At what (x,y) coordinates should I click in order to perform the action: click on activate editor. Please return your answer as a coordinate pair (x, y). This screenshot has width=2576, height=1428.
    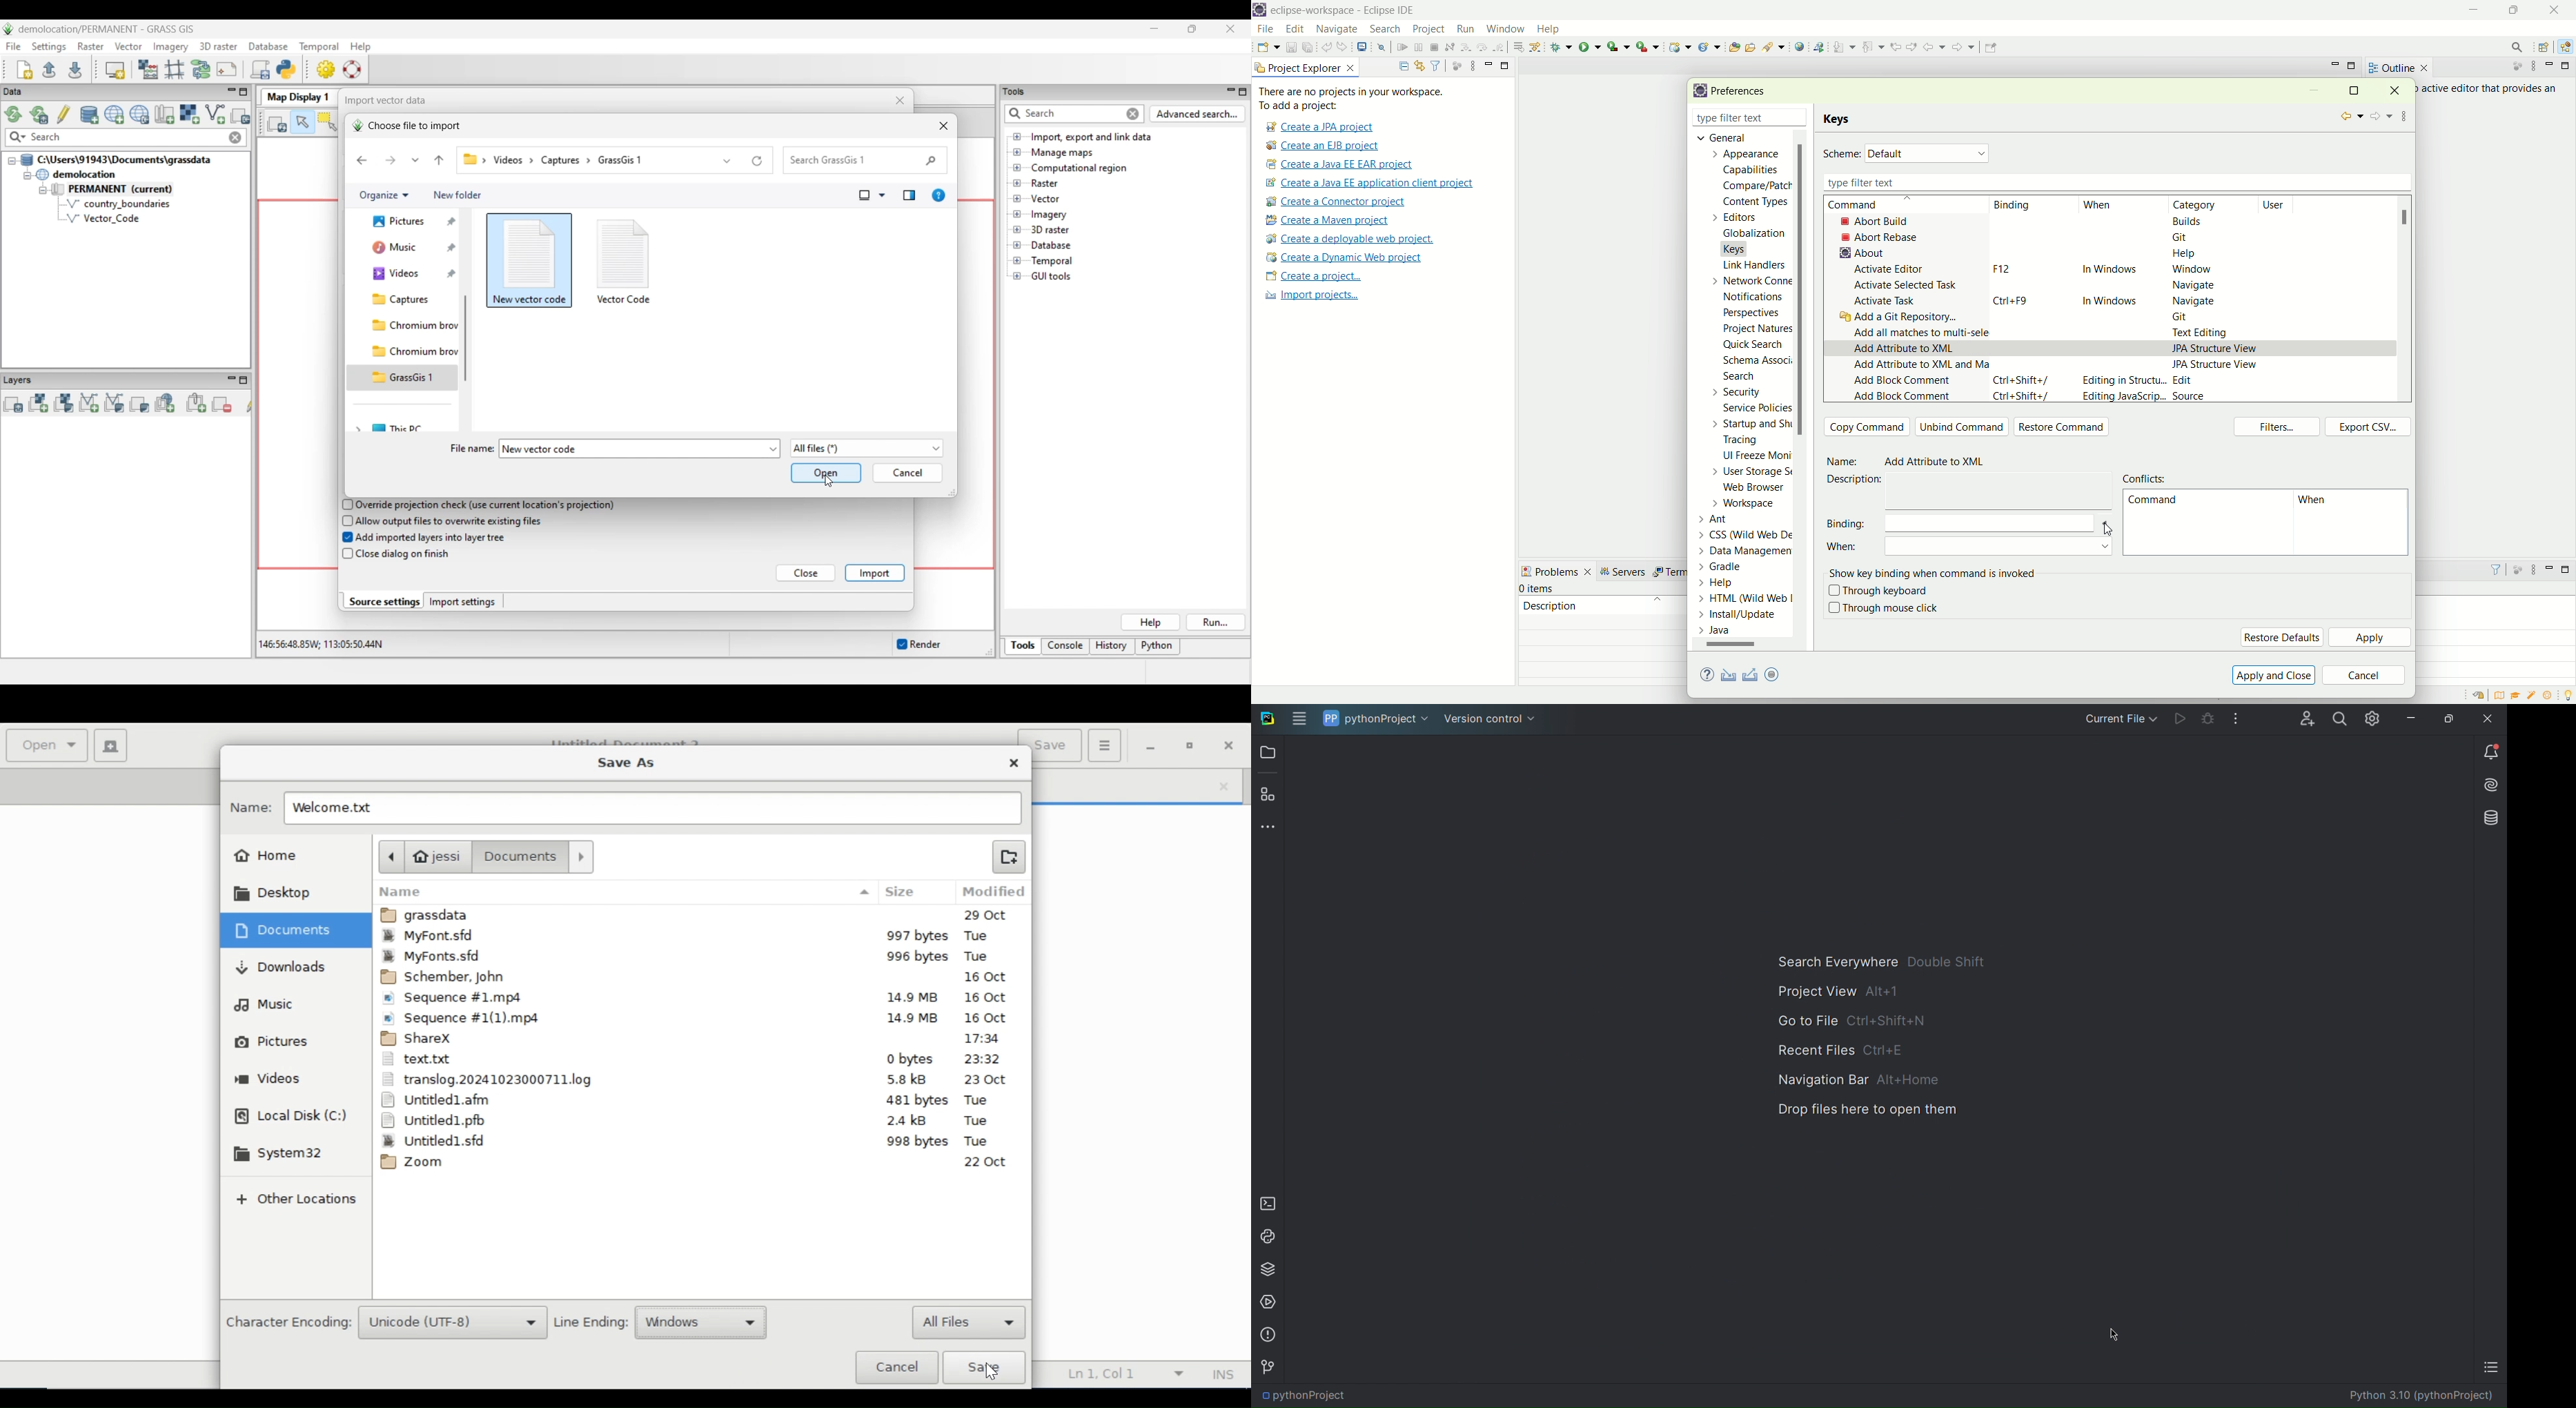
    Looking at the image, I should click on (1891, 269).